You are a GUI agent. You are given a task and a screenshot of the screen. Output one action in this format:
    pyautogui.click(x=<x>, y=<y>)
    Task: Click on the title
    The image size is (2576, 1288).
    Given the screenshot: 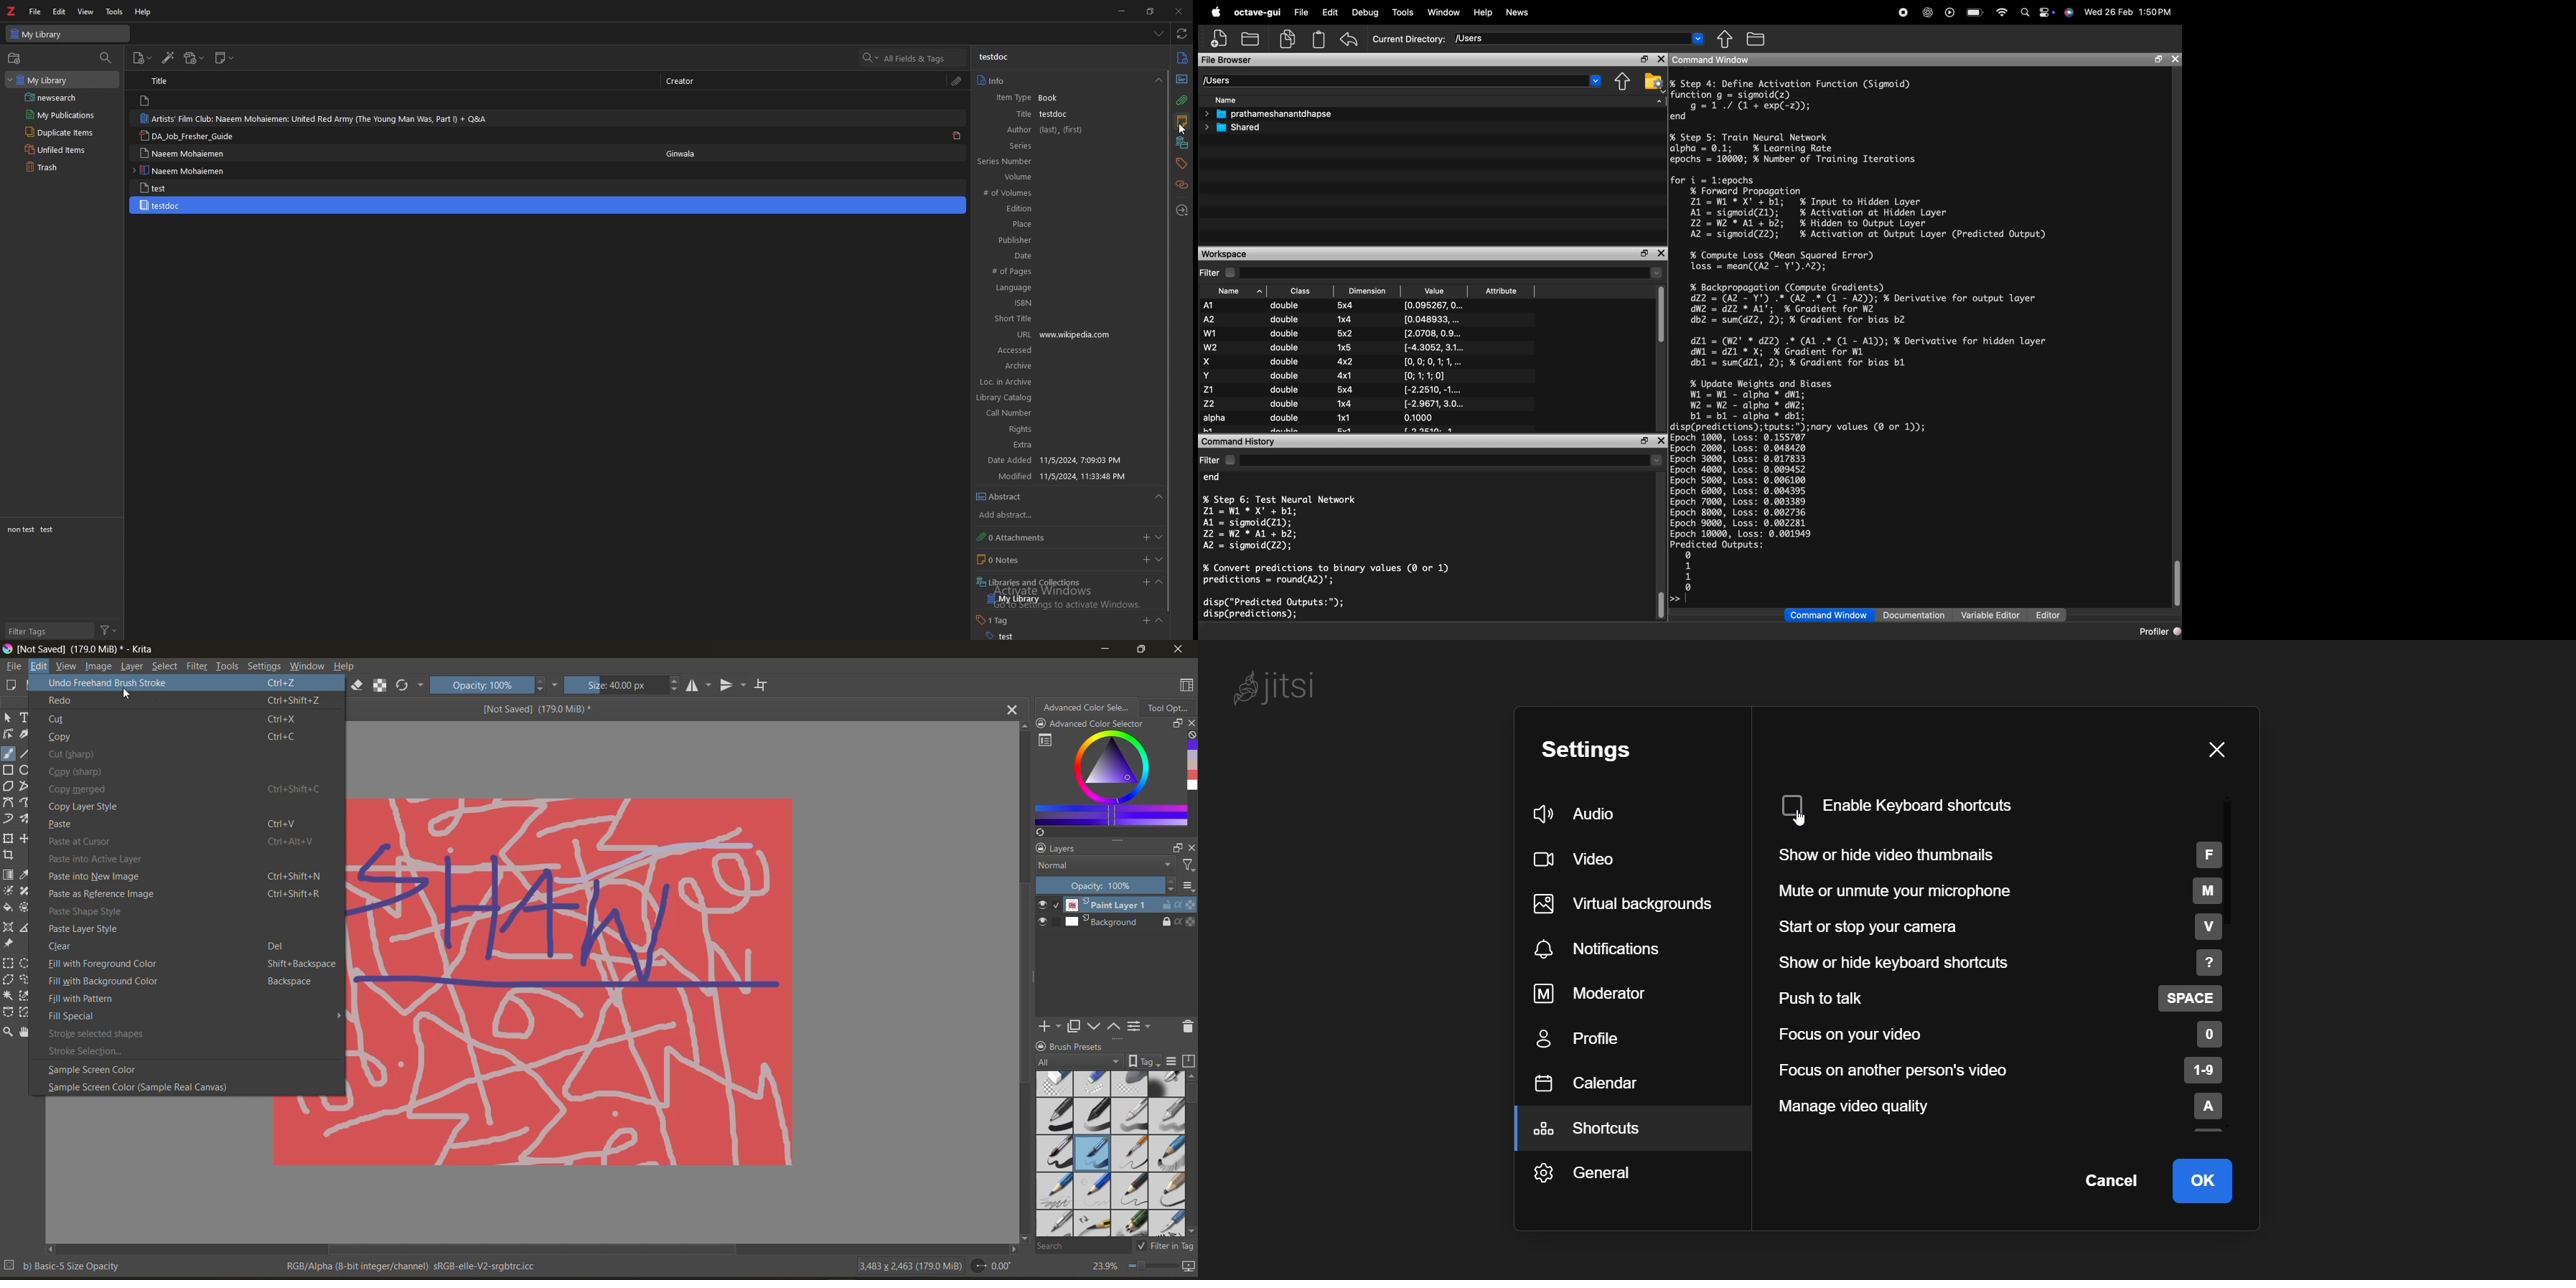 What is the action you would take?
    pyautogui.click(x=168, y=81)
    